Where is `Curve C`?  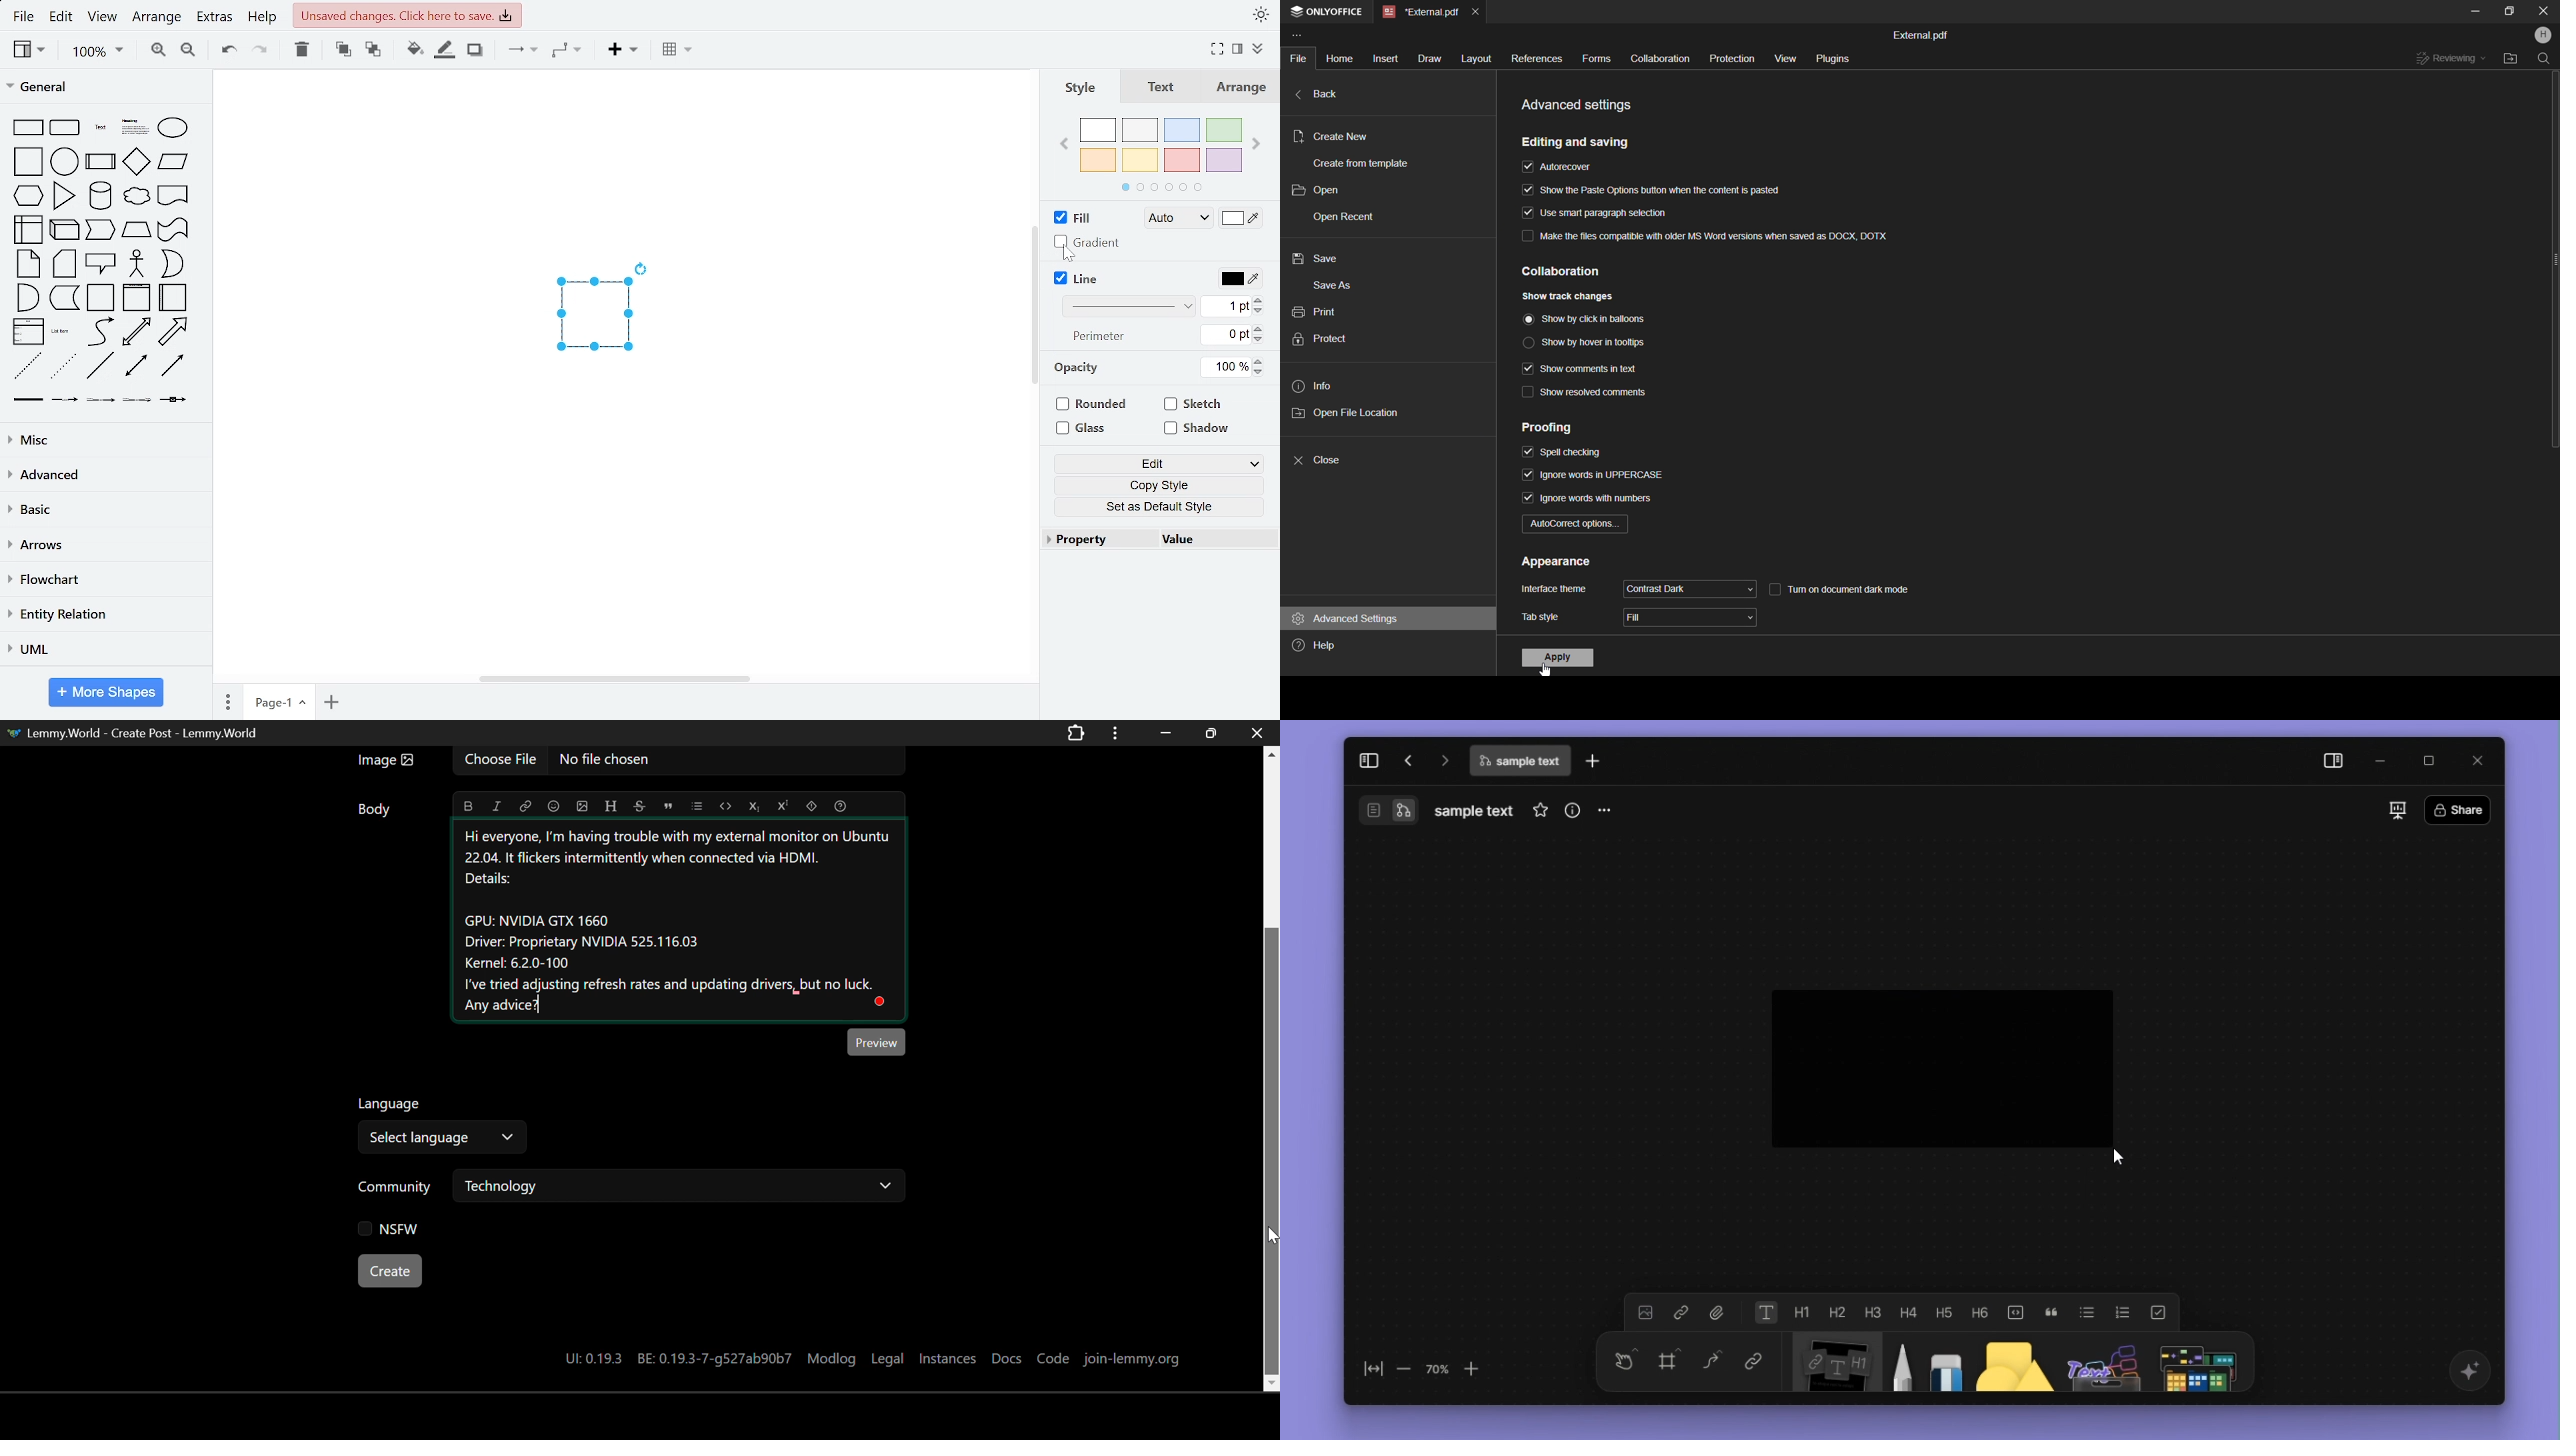 Curve C is located at coordinates (1712, 1364).